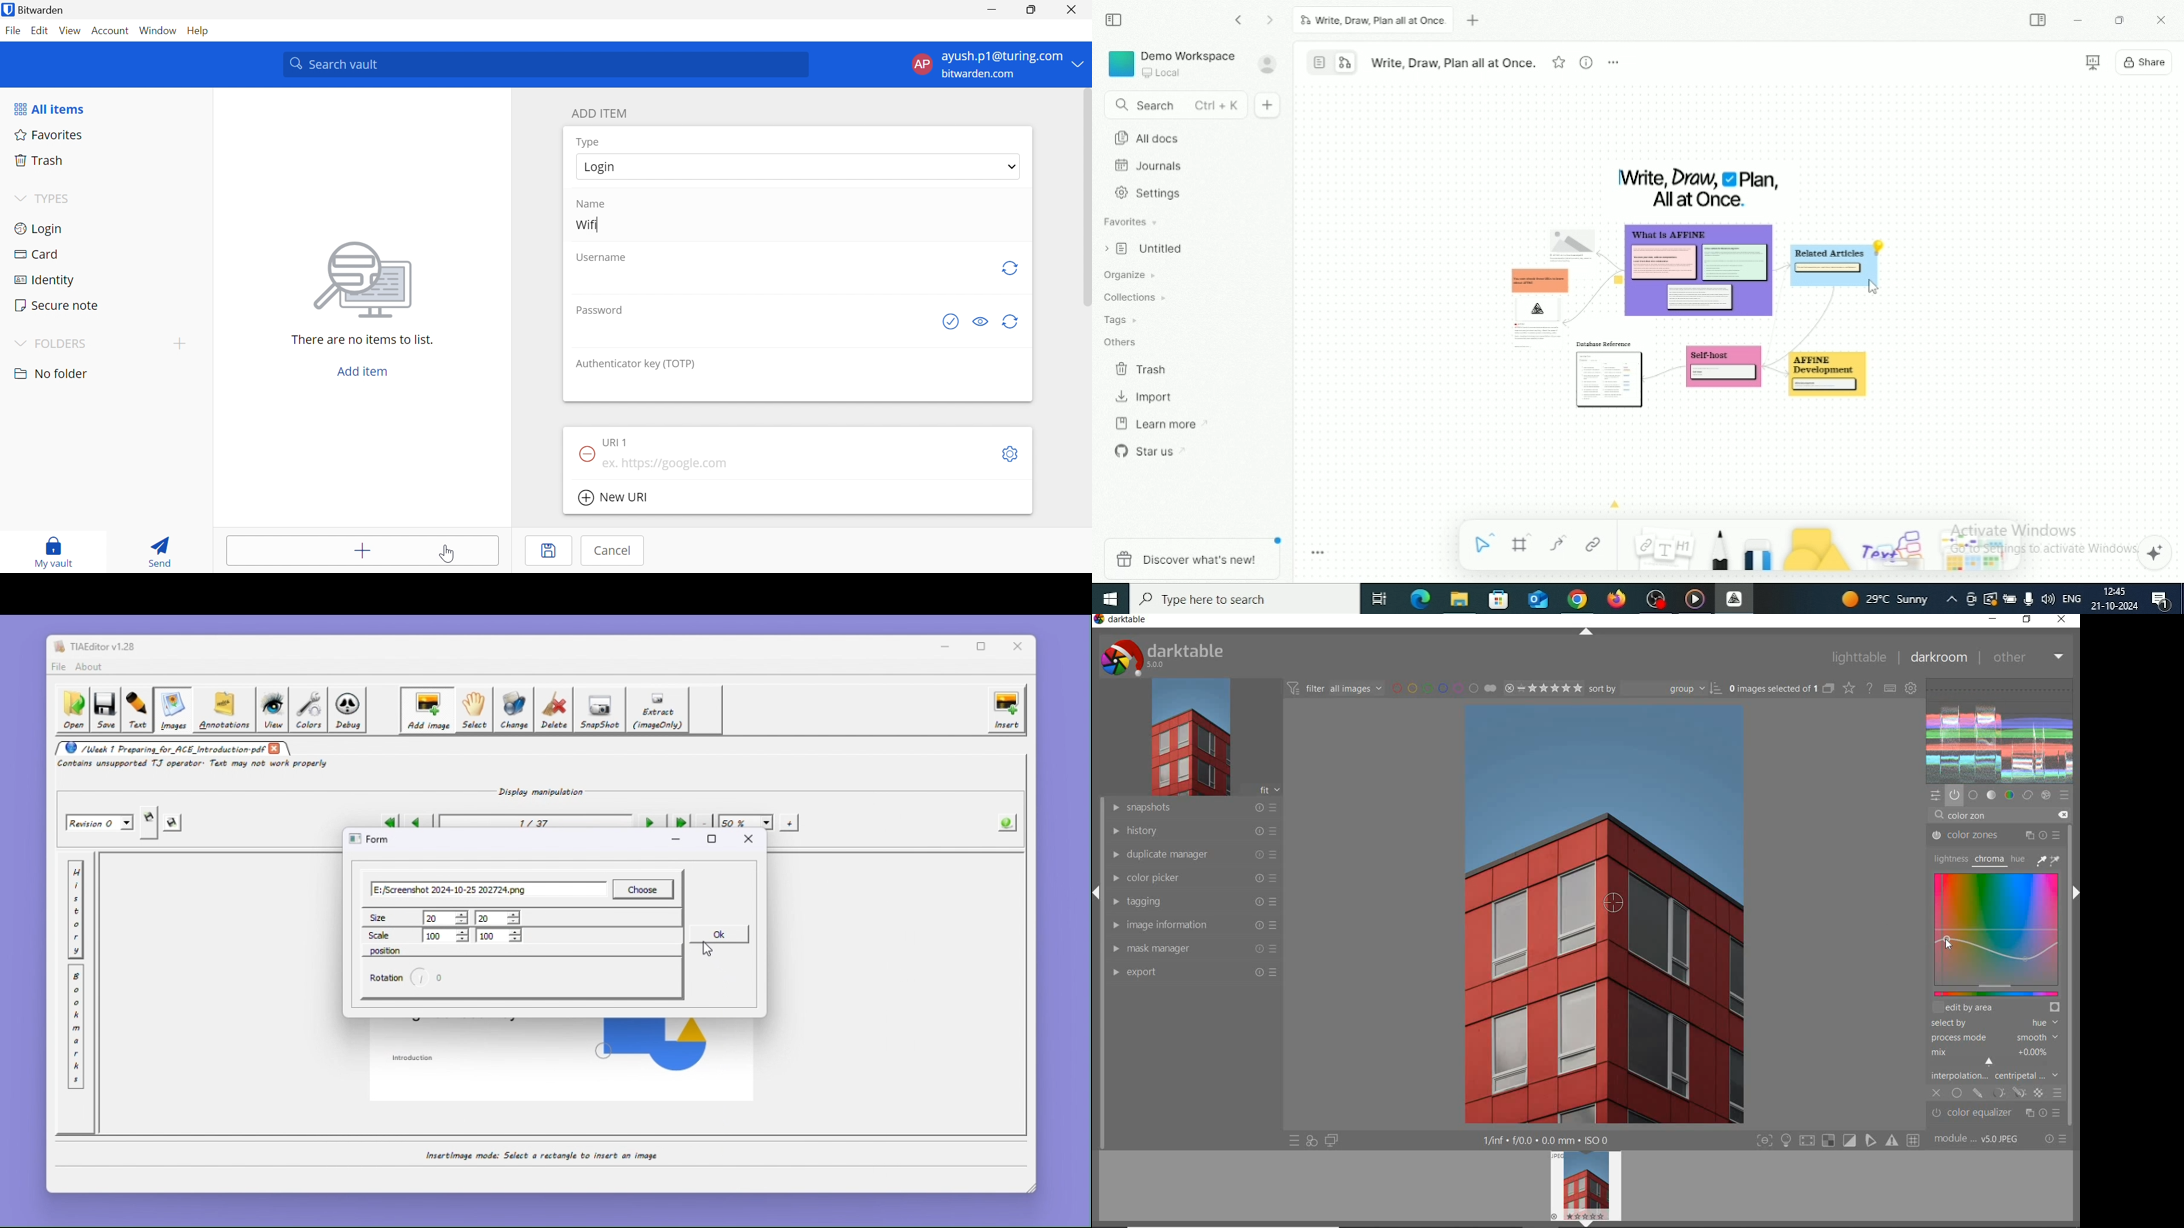 The image size is (2184, 1232). Describe the element at coordinates (13, 30) in the screenshot. I see `File` at that location.